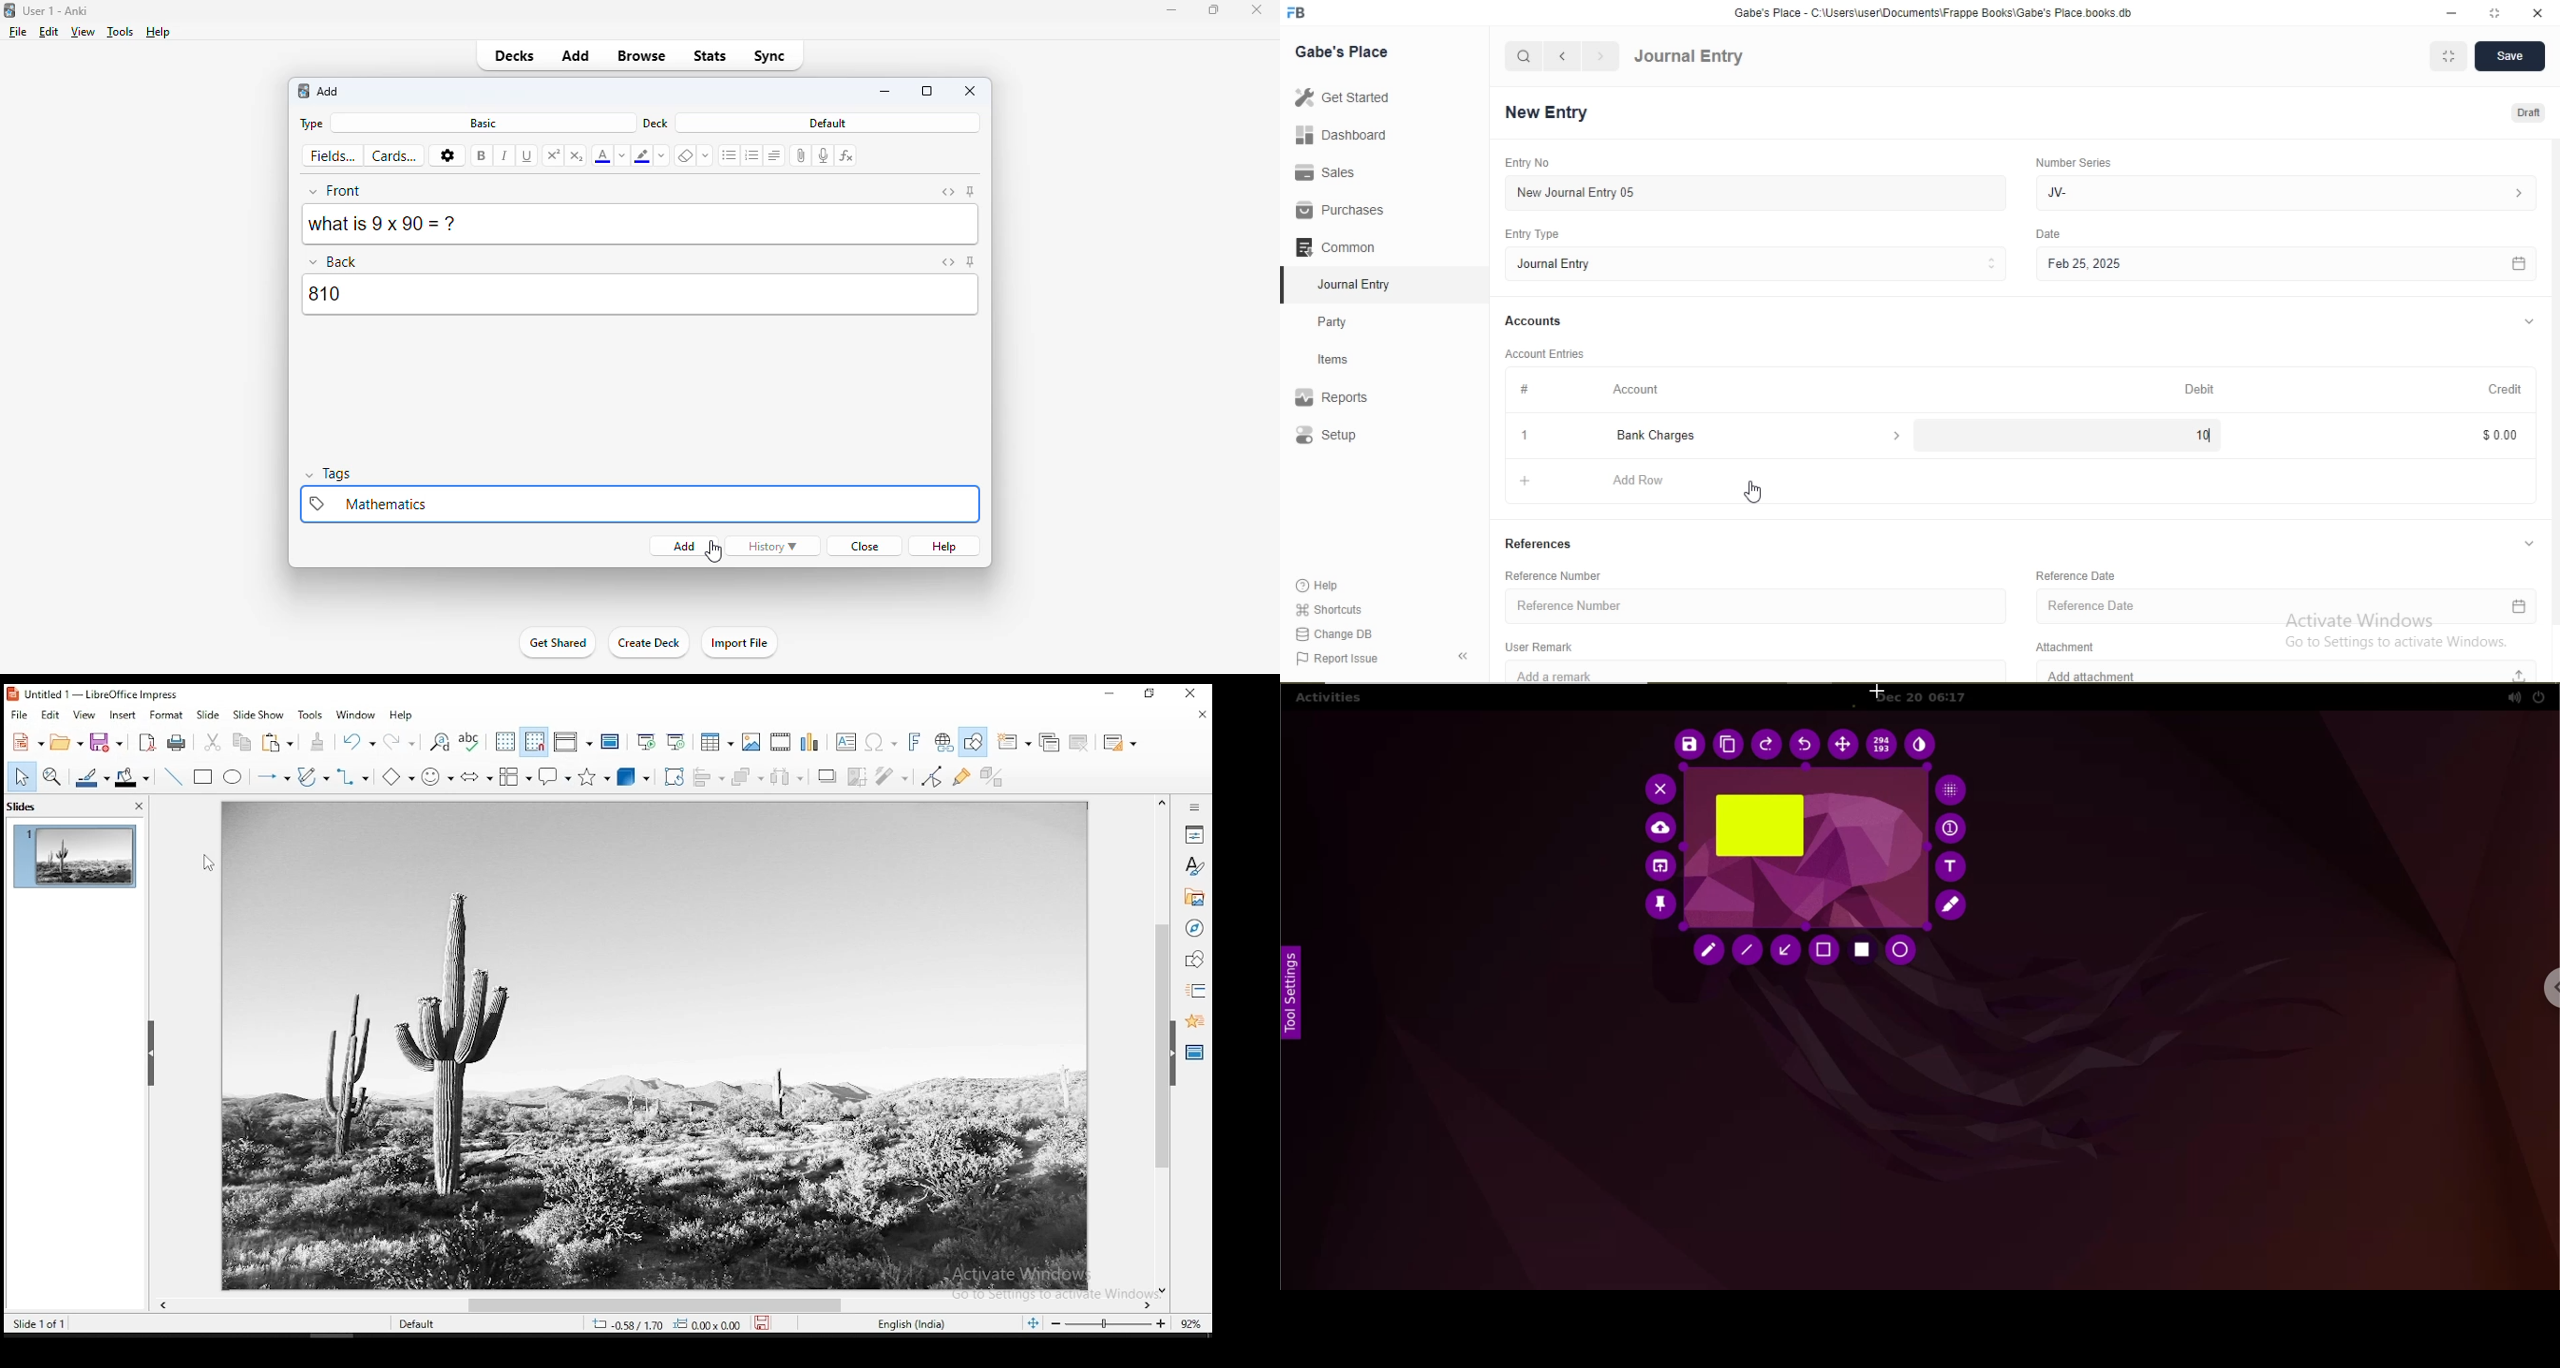 The image size is (2576, 1372). Describe the element at coordinates (577, 54) in the screenshot. I see `add` at that location.